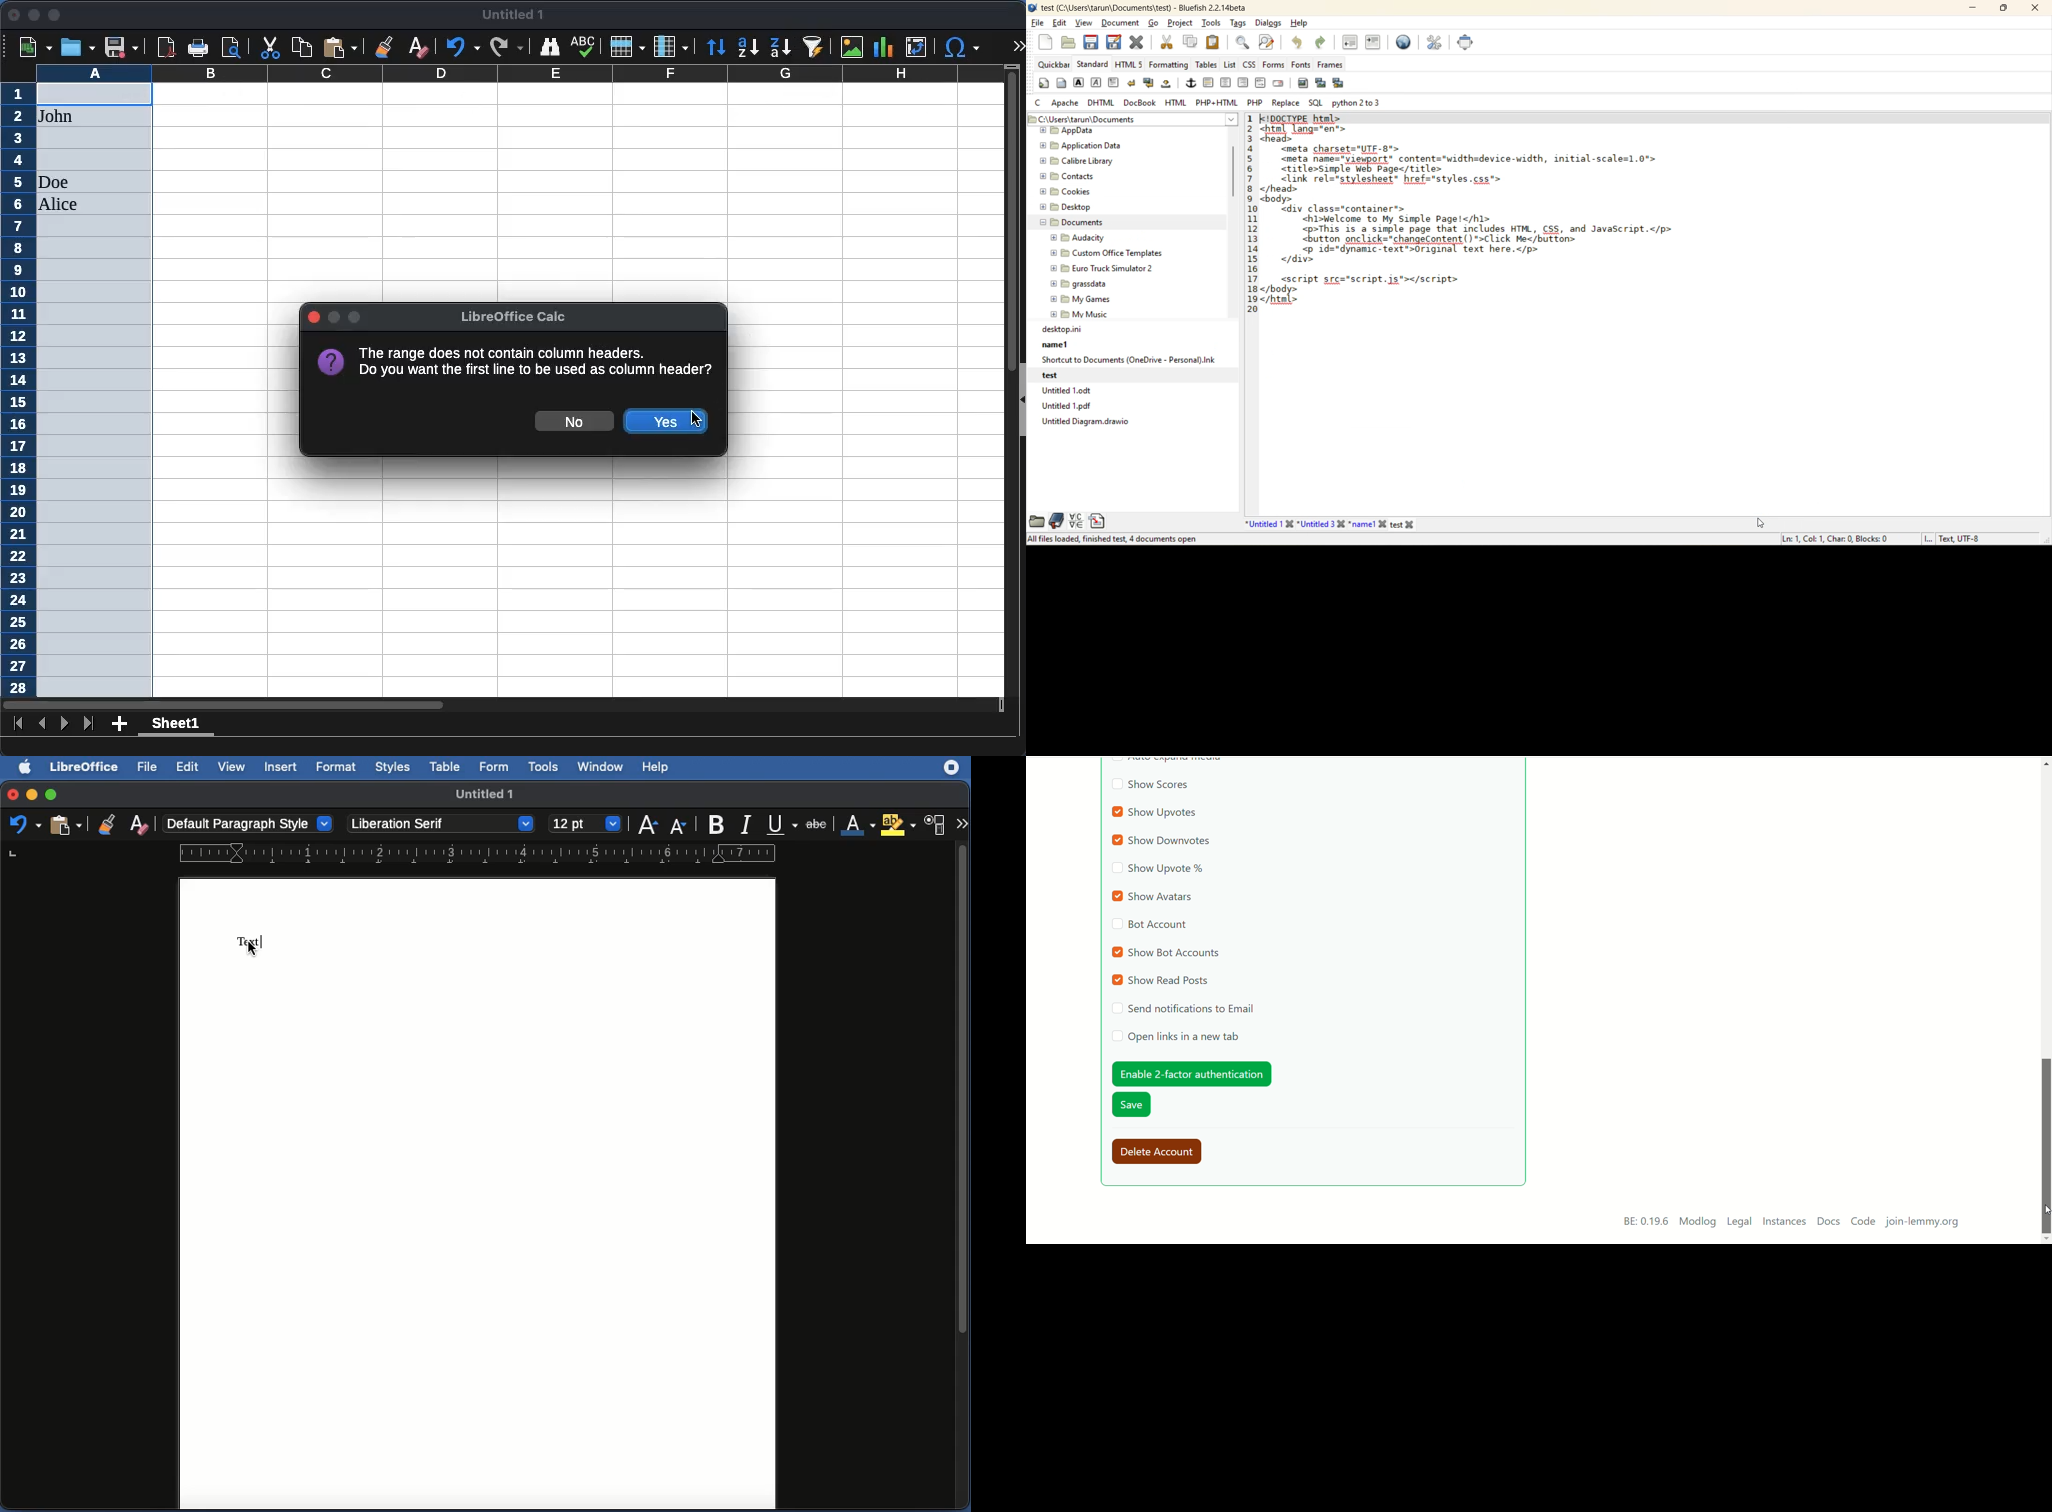  Describe the element at coordinates (53, 793) in the screenshot. I see `Maximize` at that location.